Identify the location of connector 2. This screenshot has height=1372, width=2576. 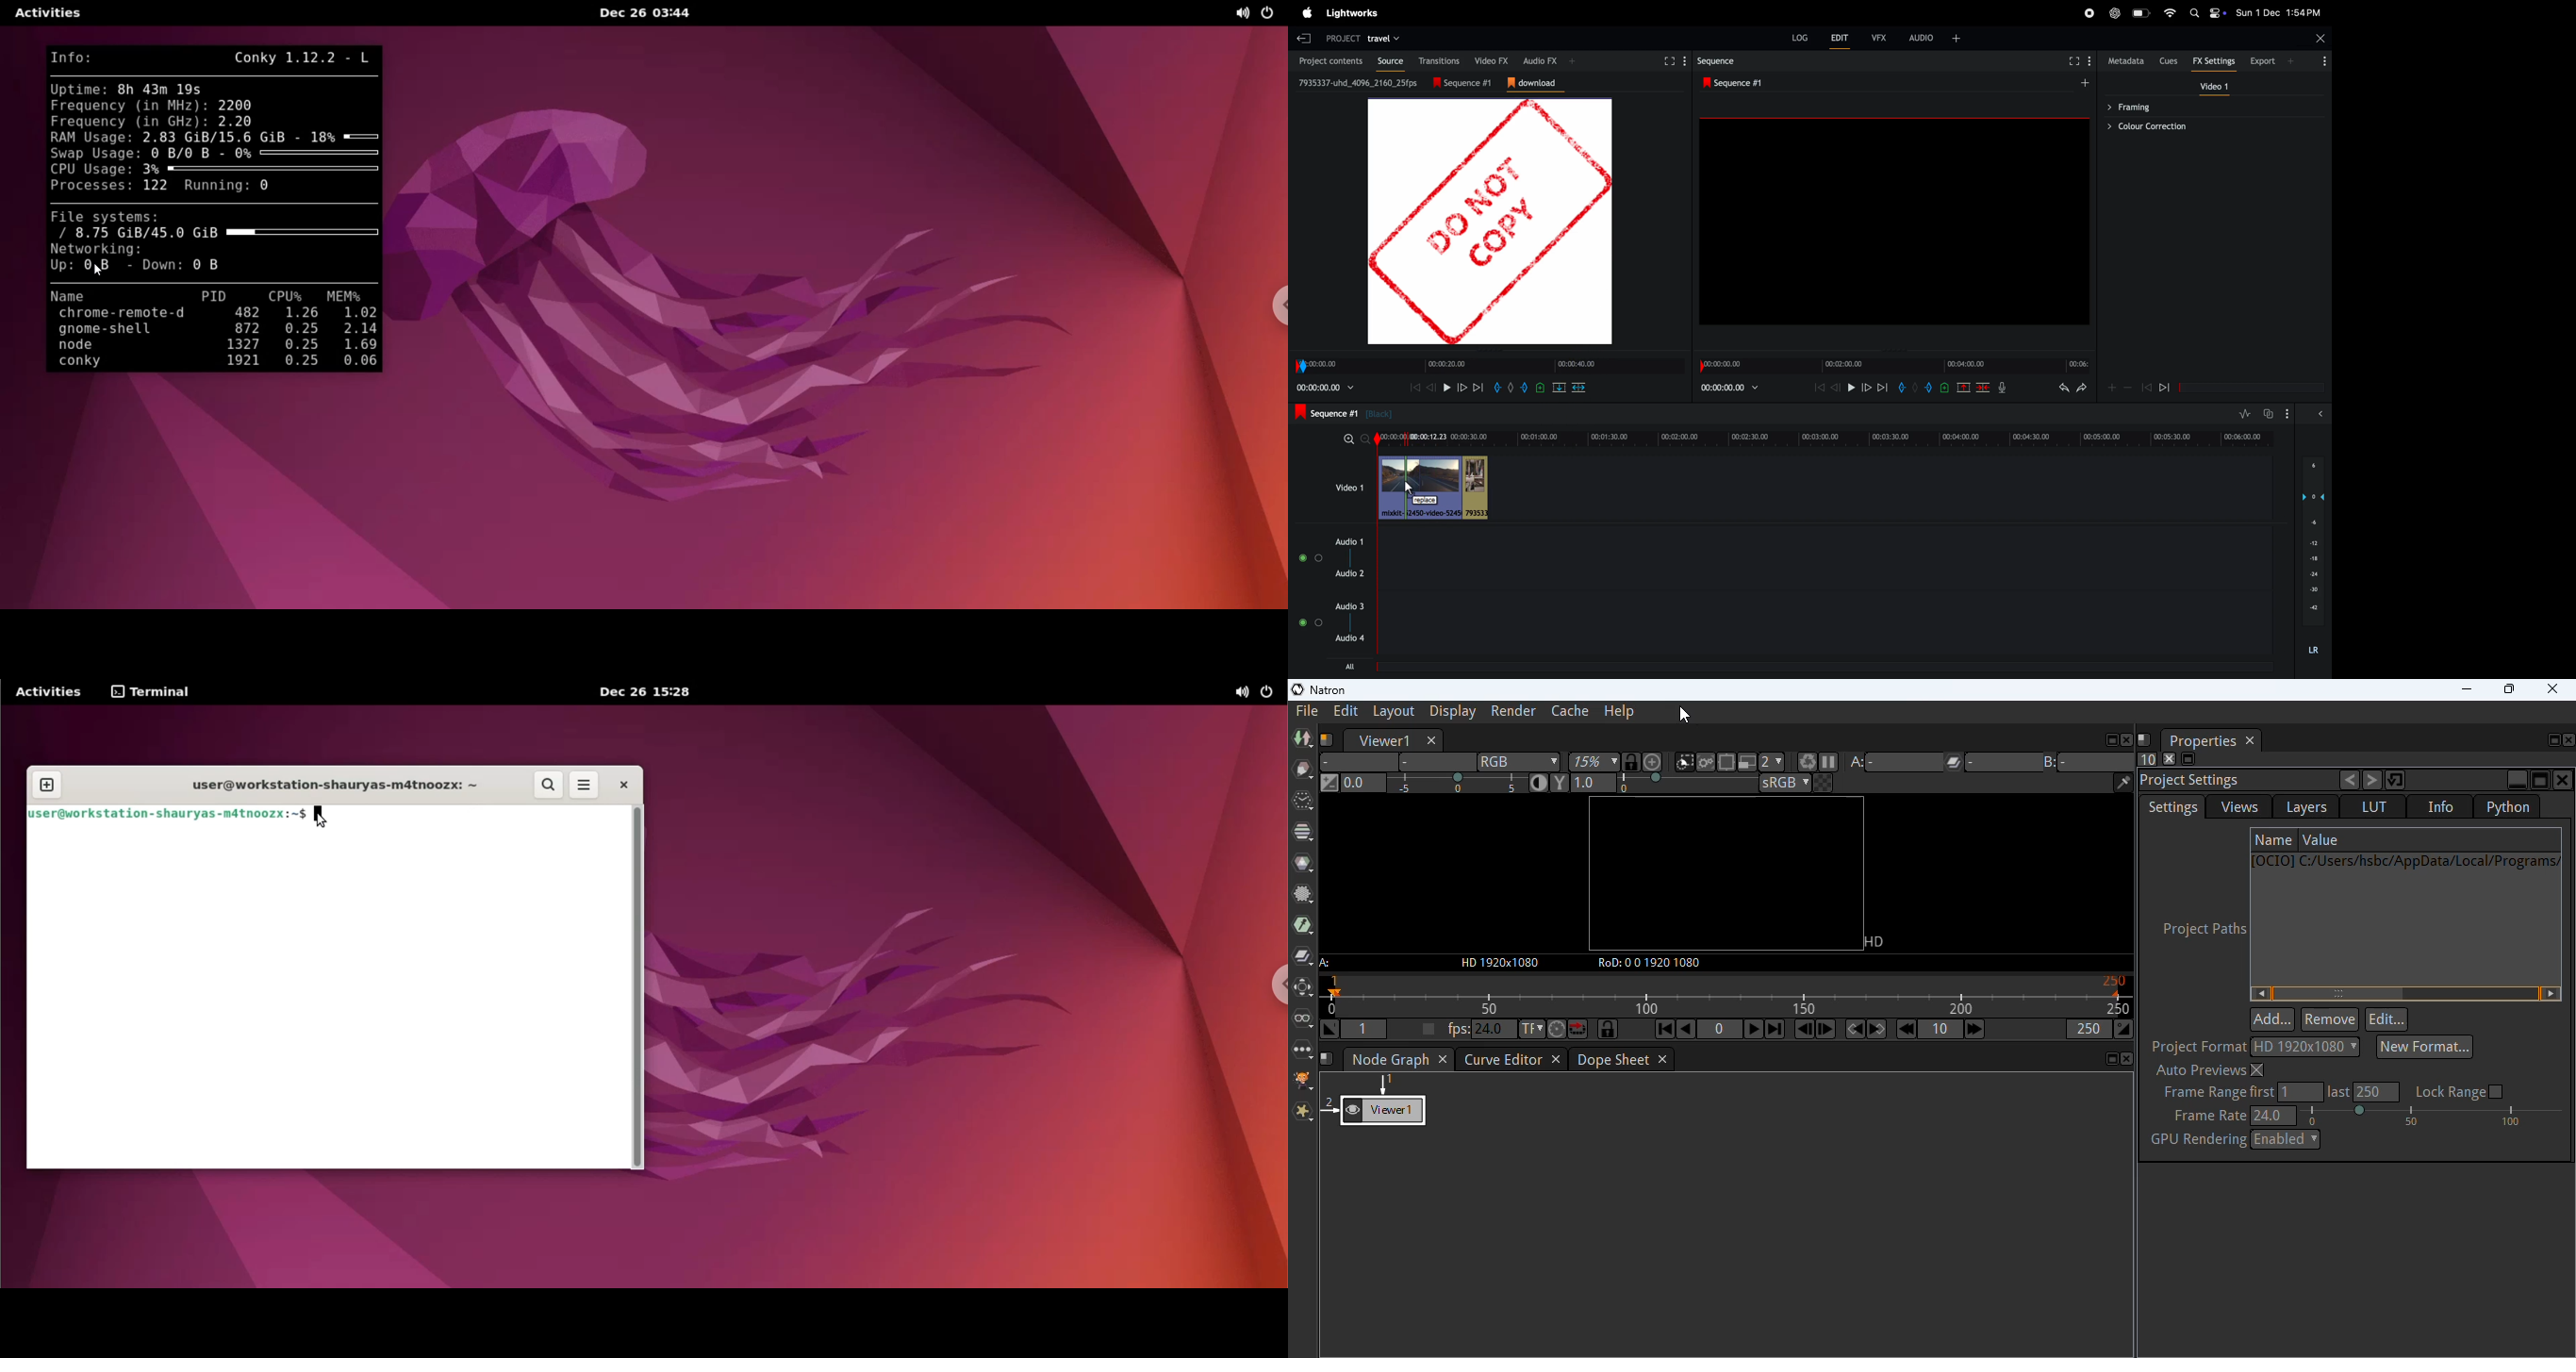
(1328, 1105).